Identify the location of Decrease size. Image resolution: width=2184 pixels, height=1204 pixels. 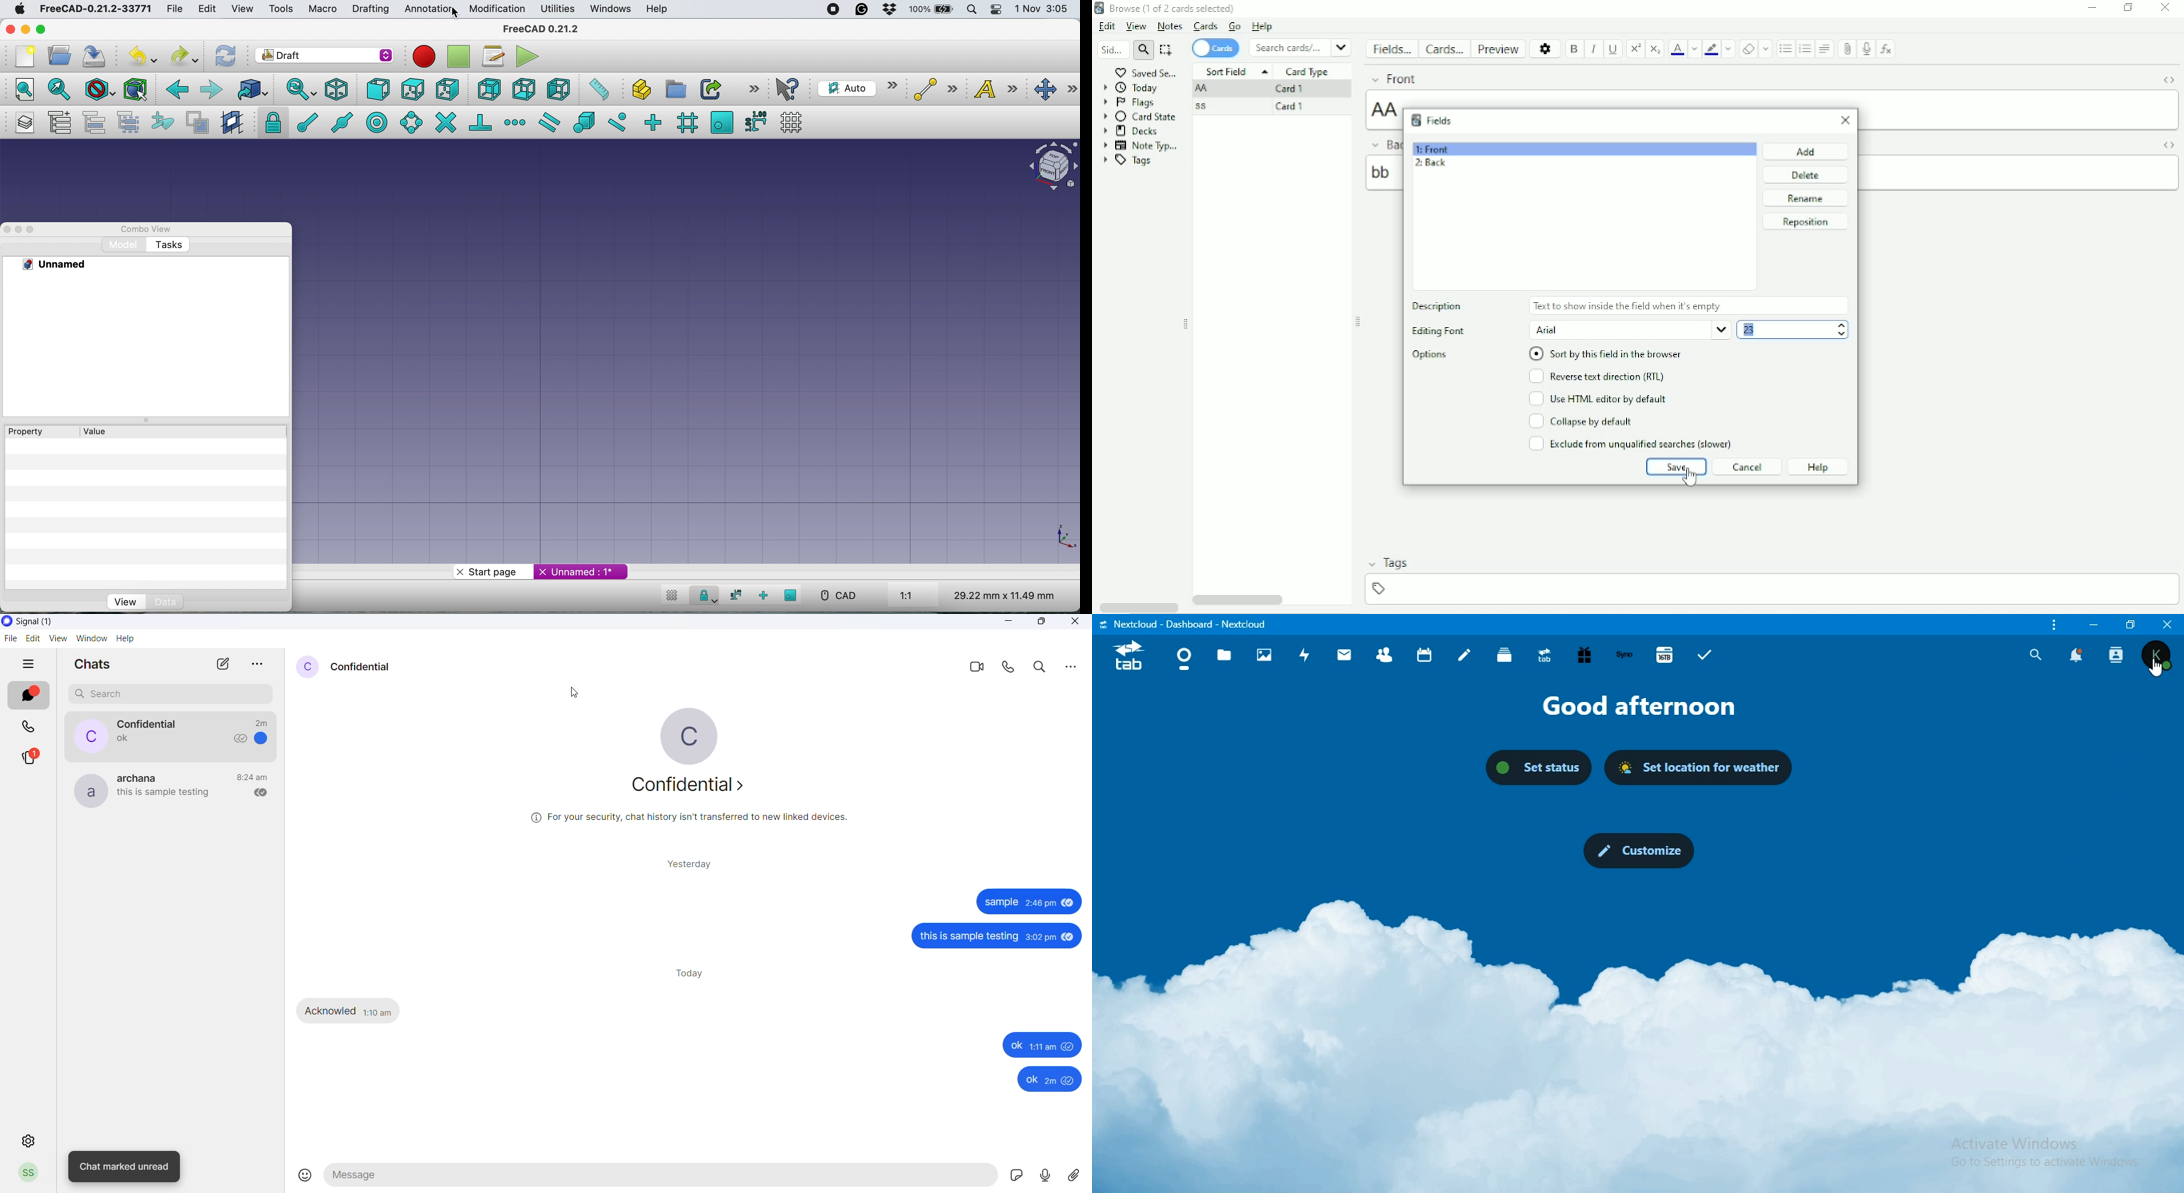
(1841, 334).